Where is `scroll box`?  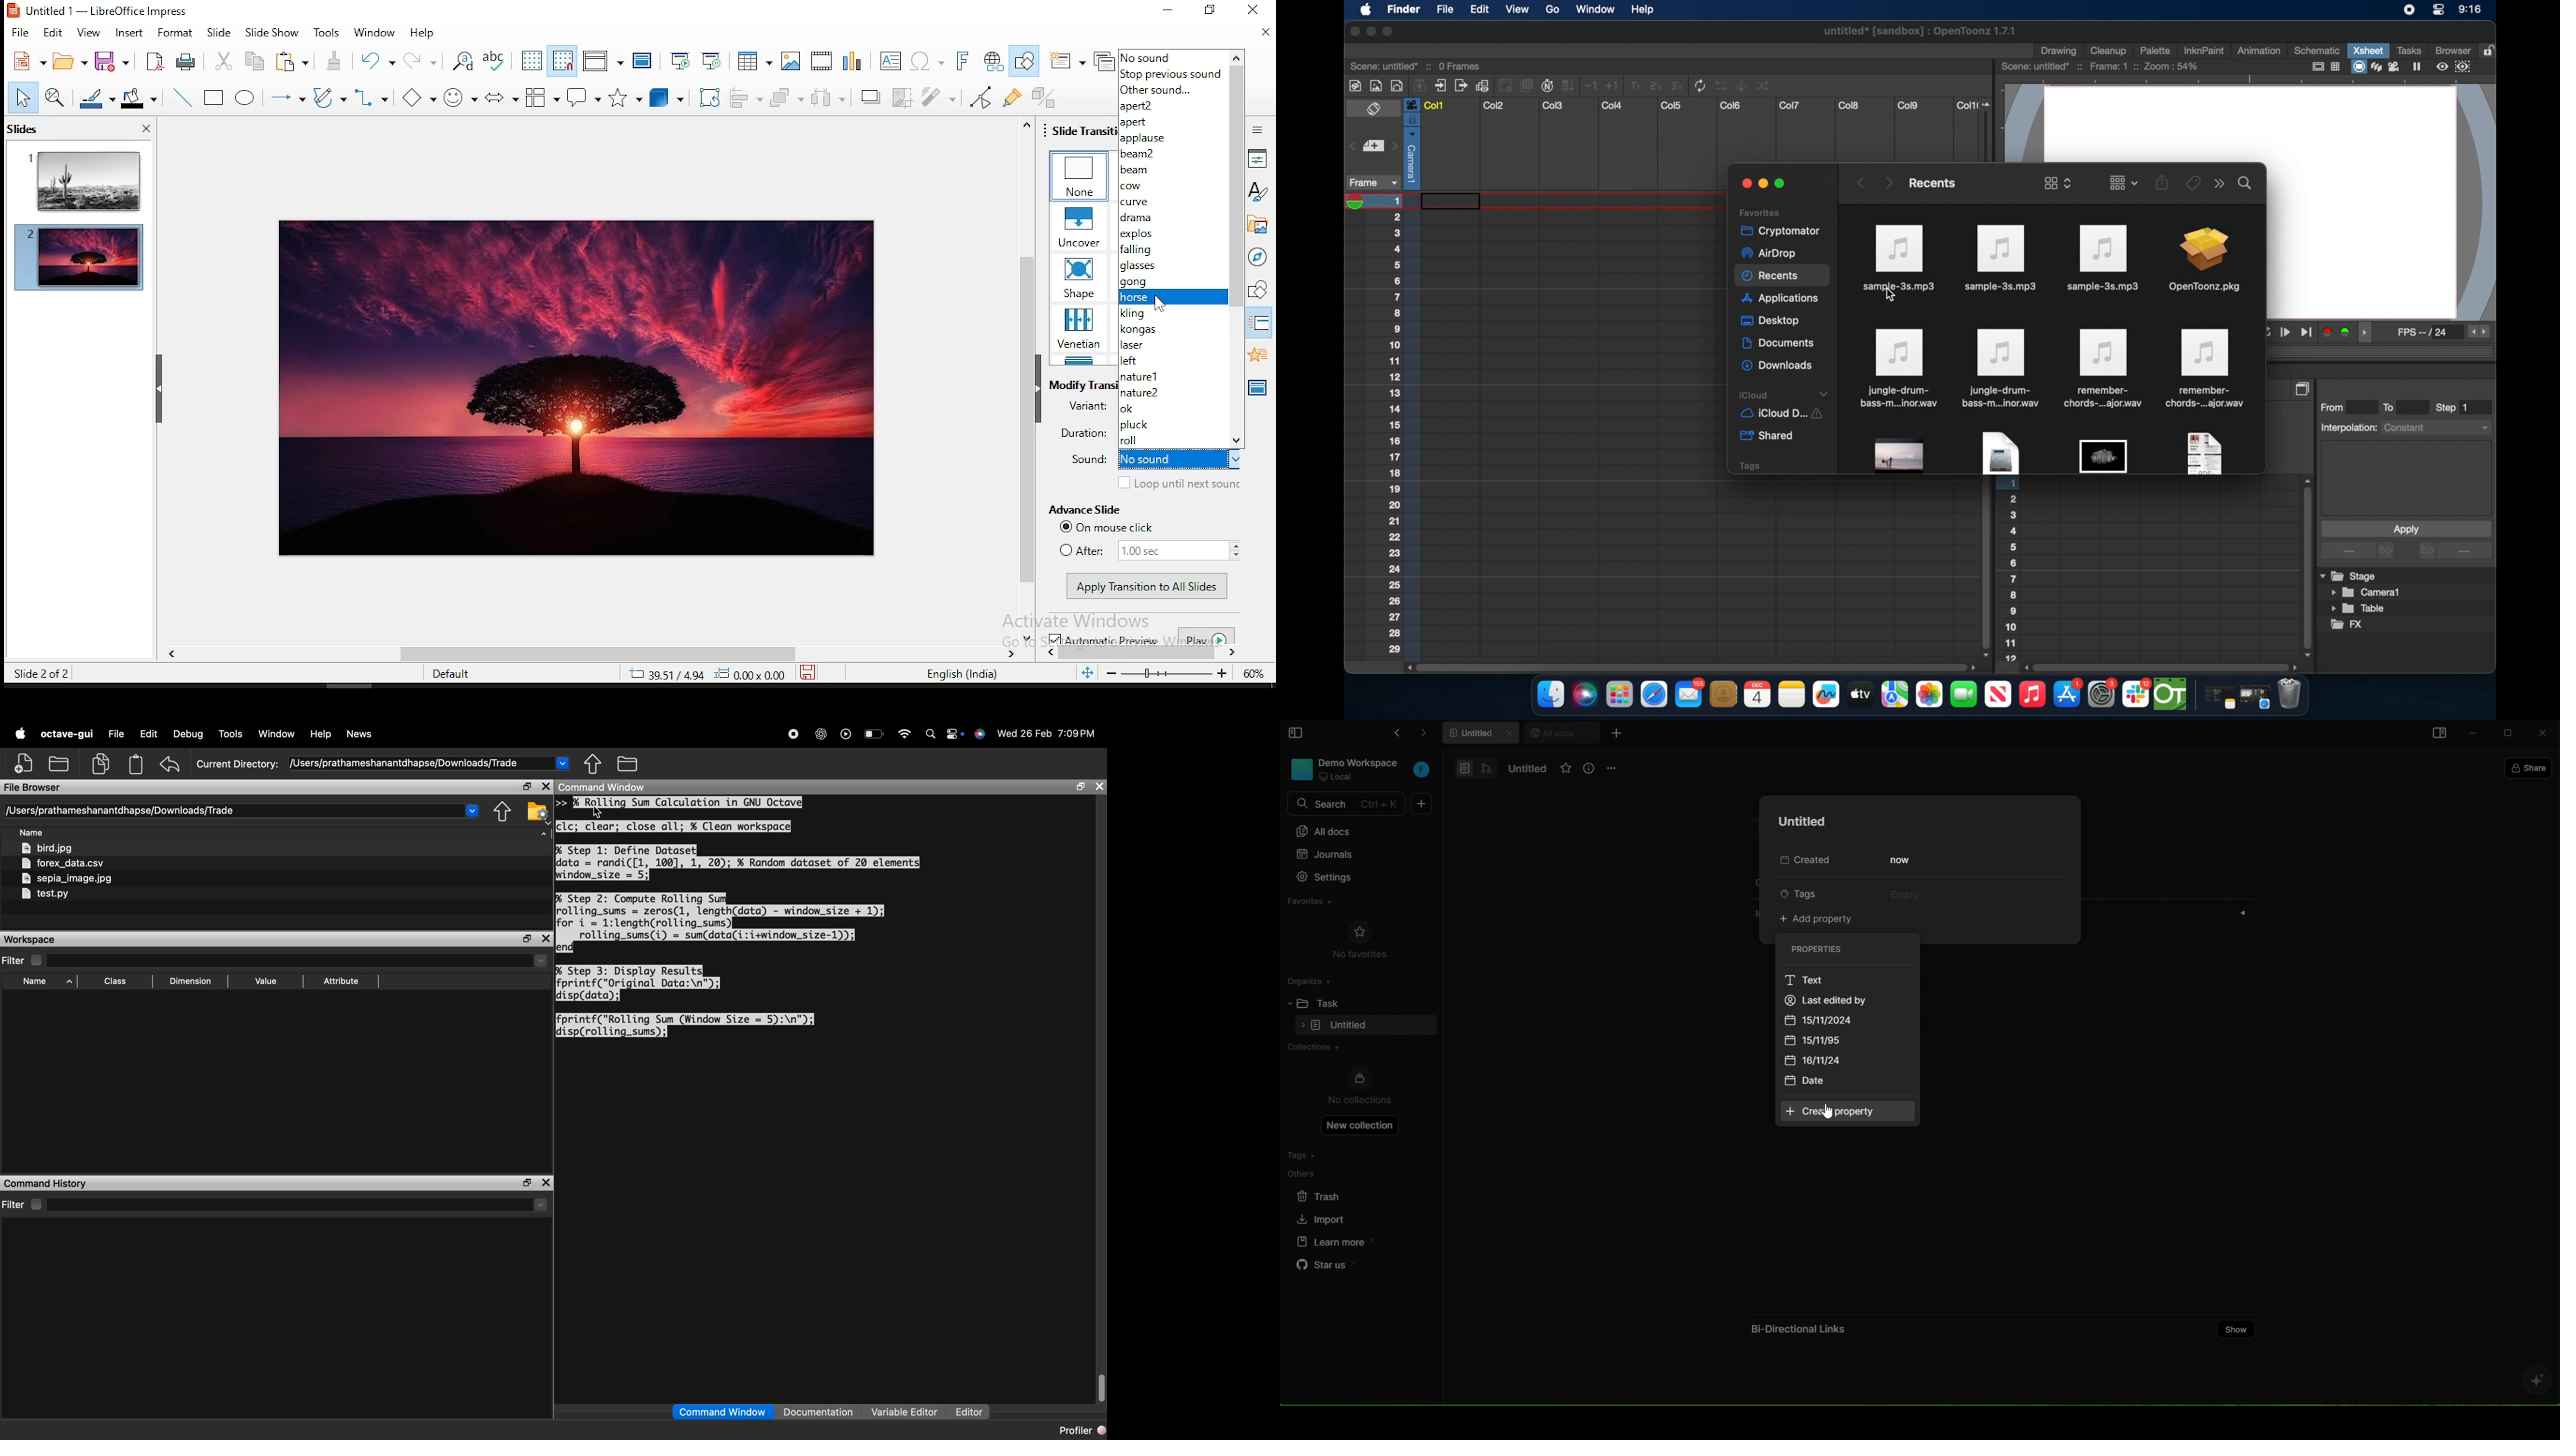 scroll box is located at coordinates (1984, 569).